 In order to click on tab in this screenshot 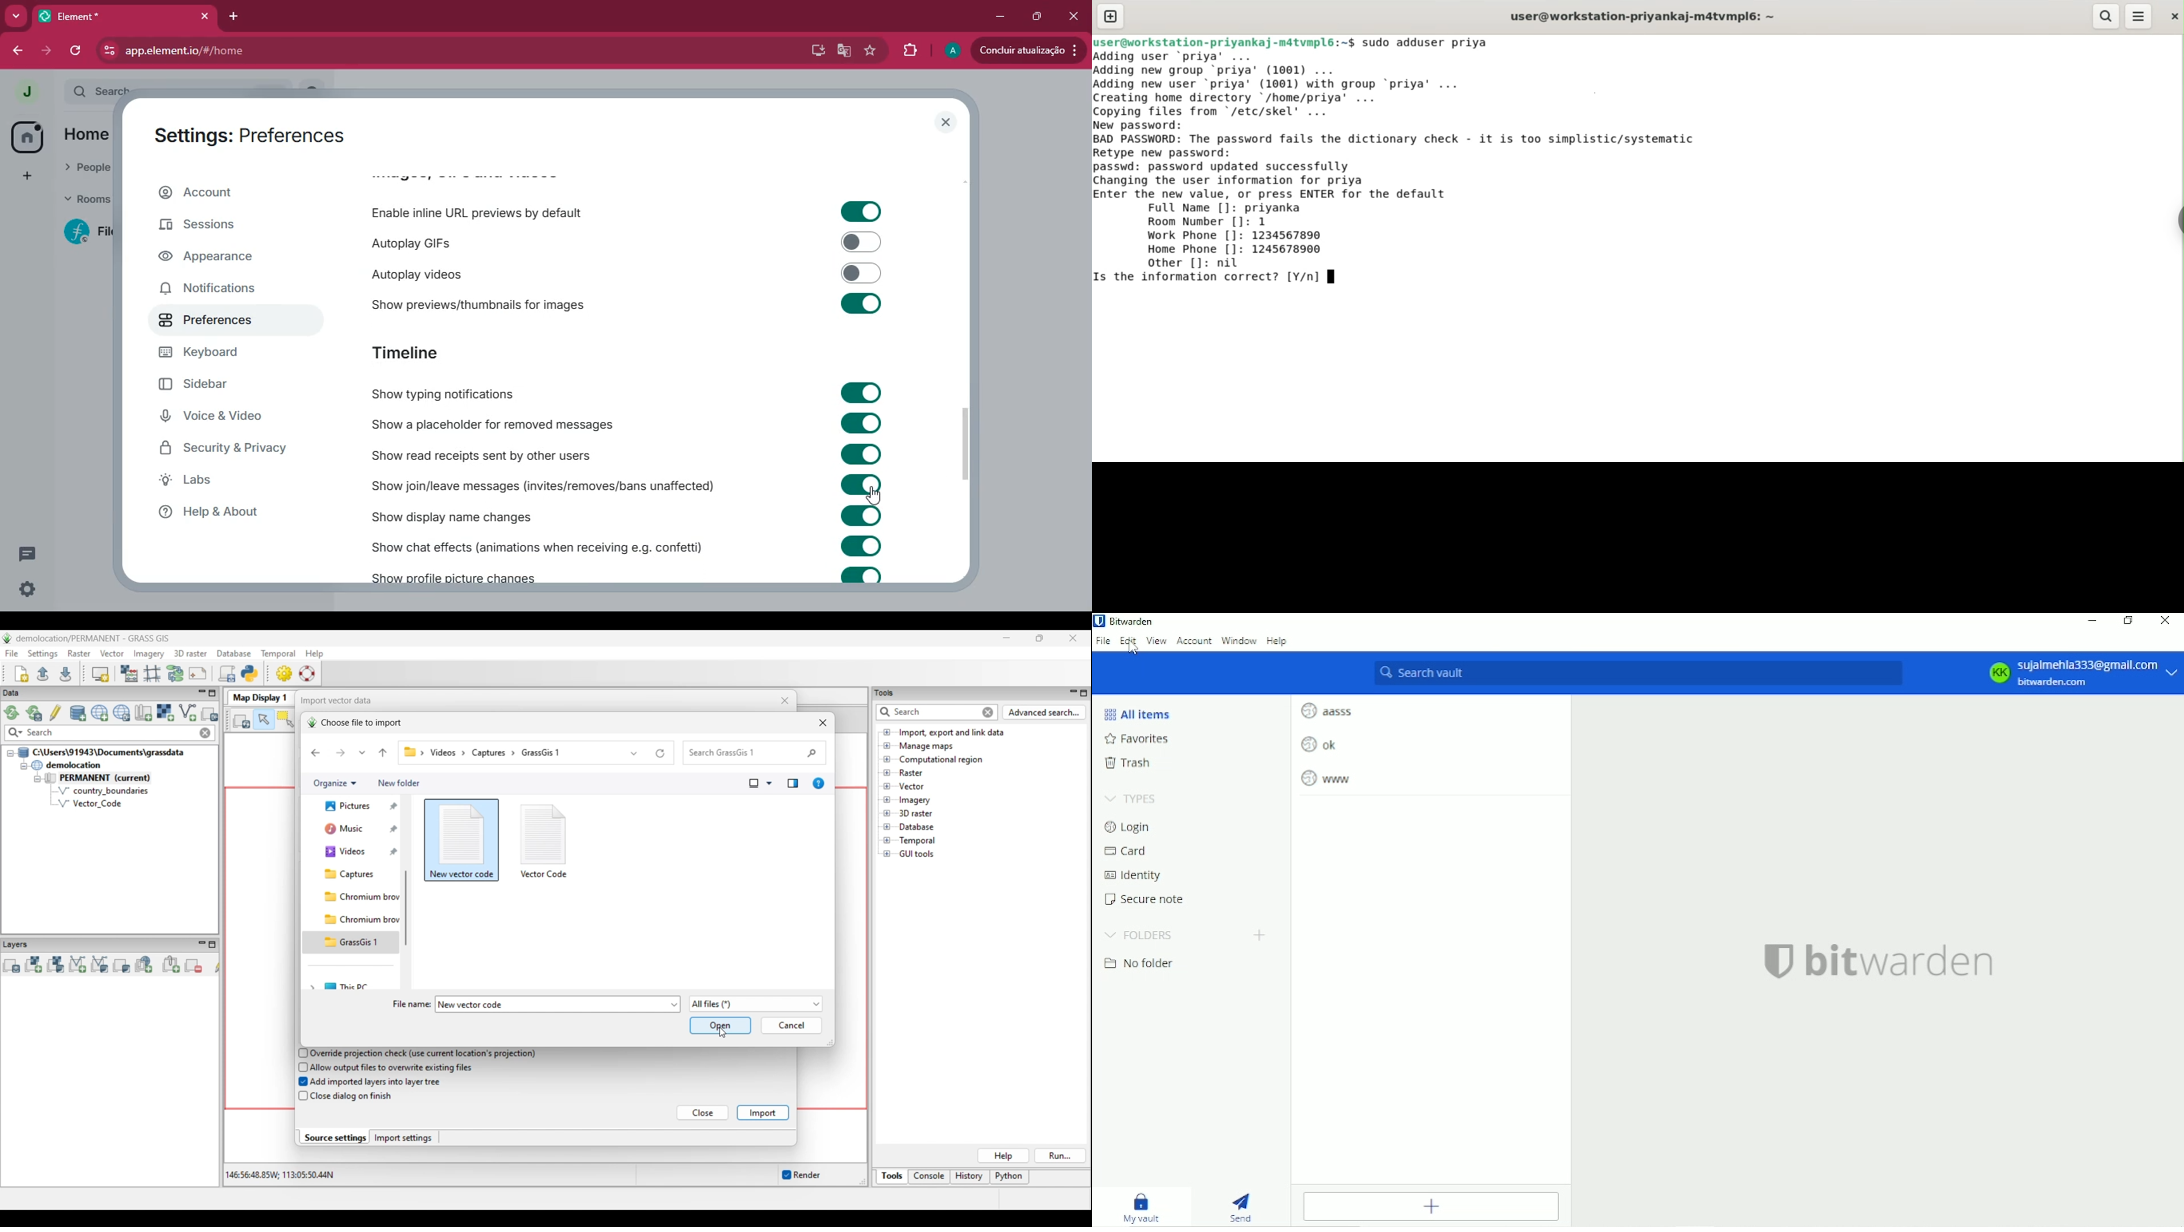, I will do `click(79, 16)`.